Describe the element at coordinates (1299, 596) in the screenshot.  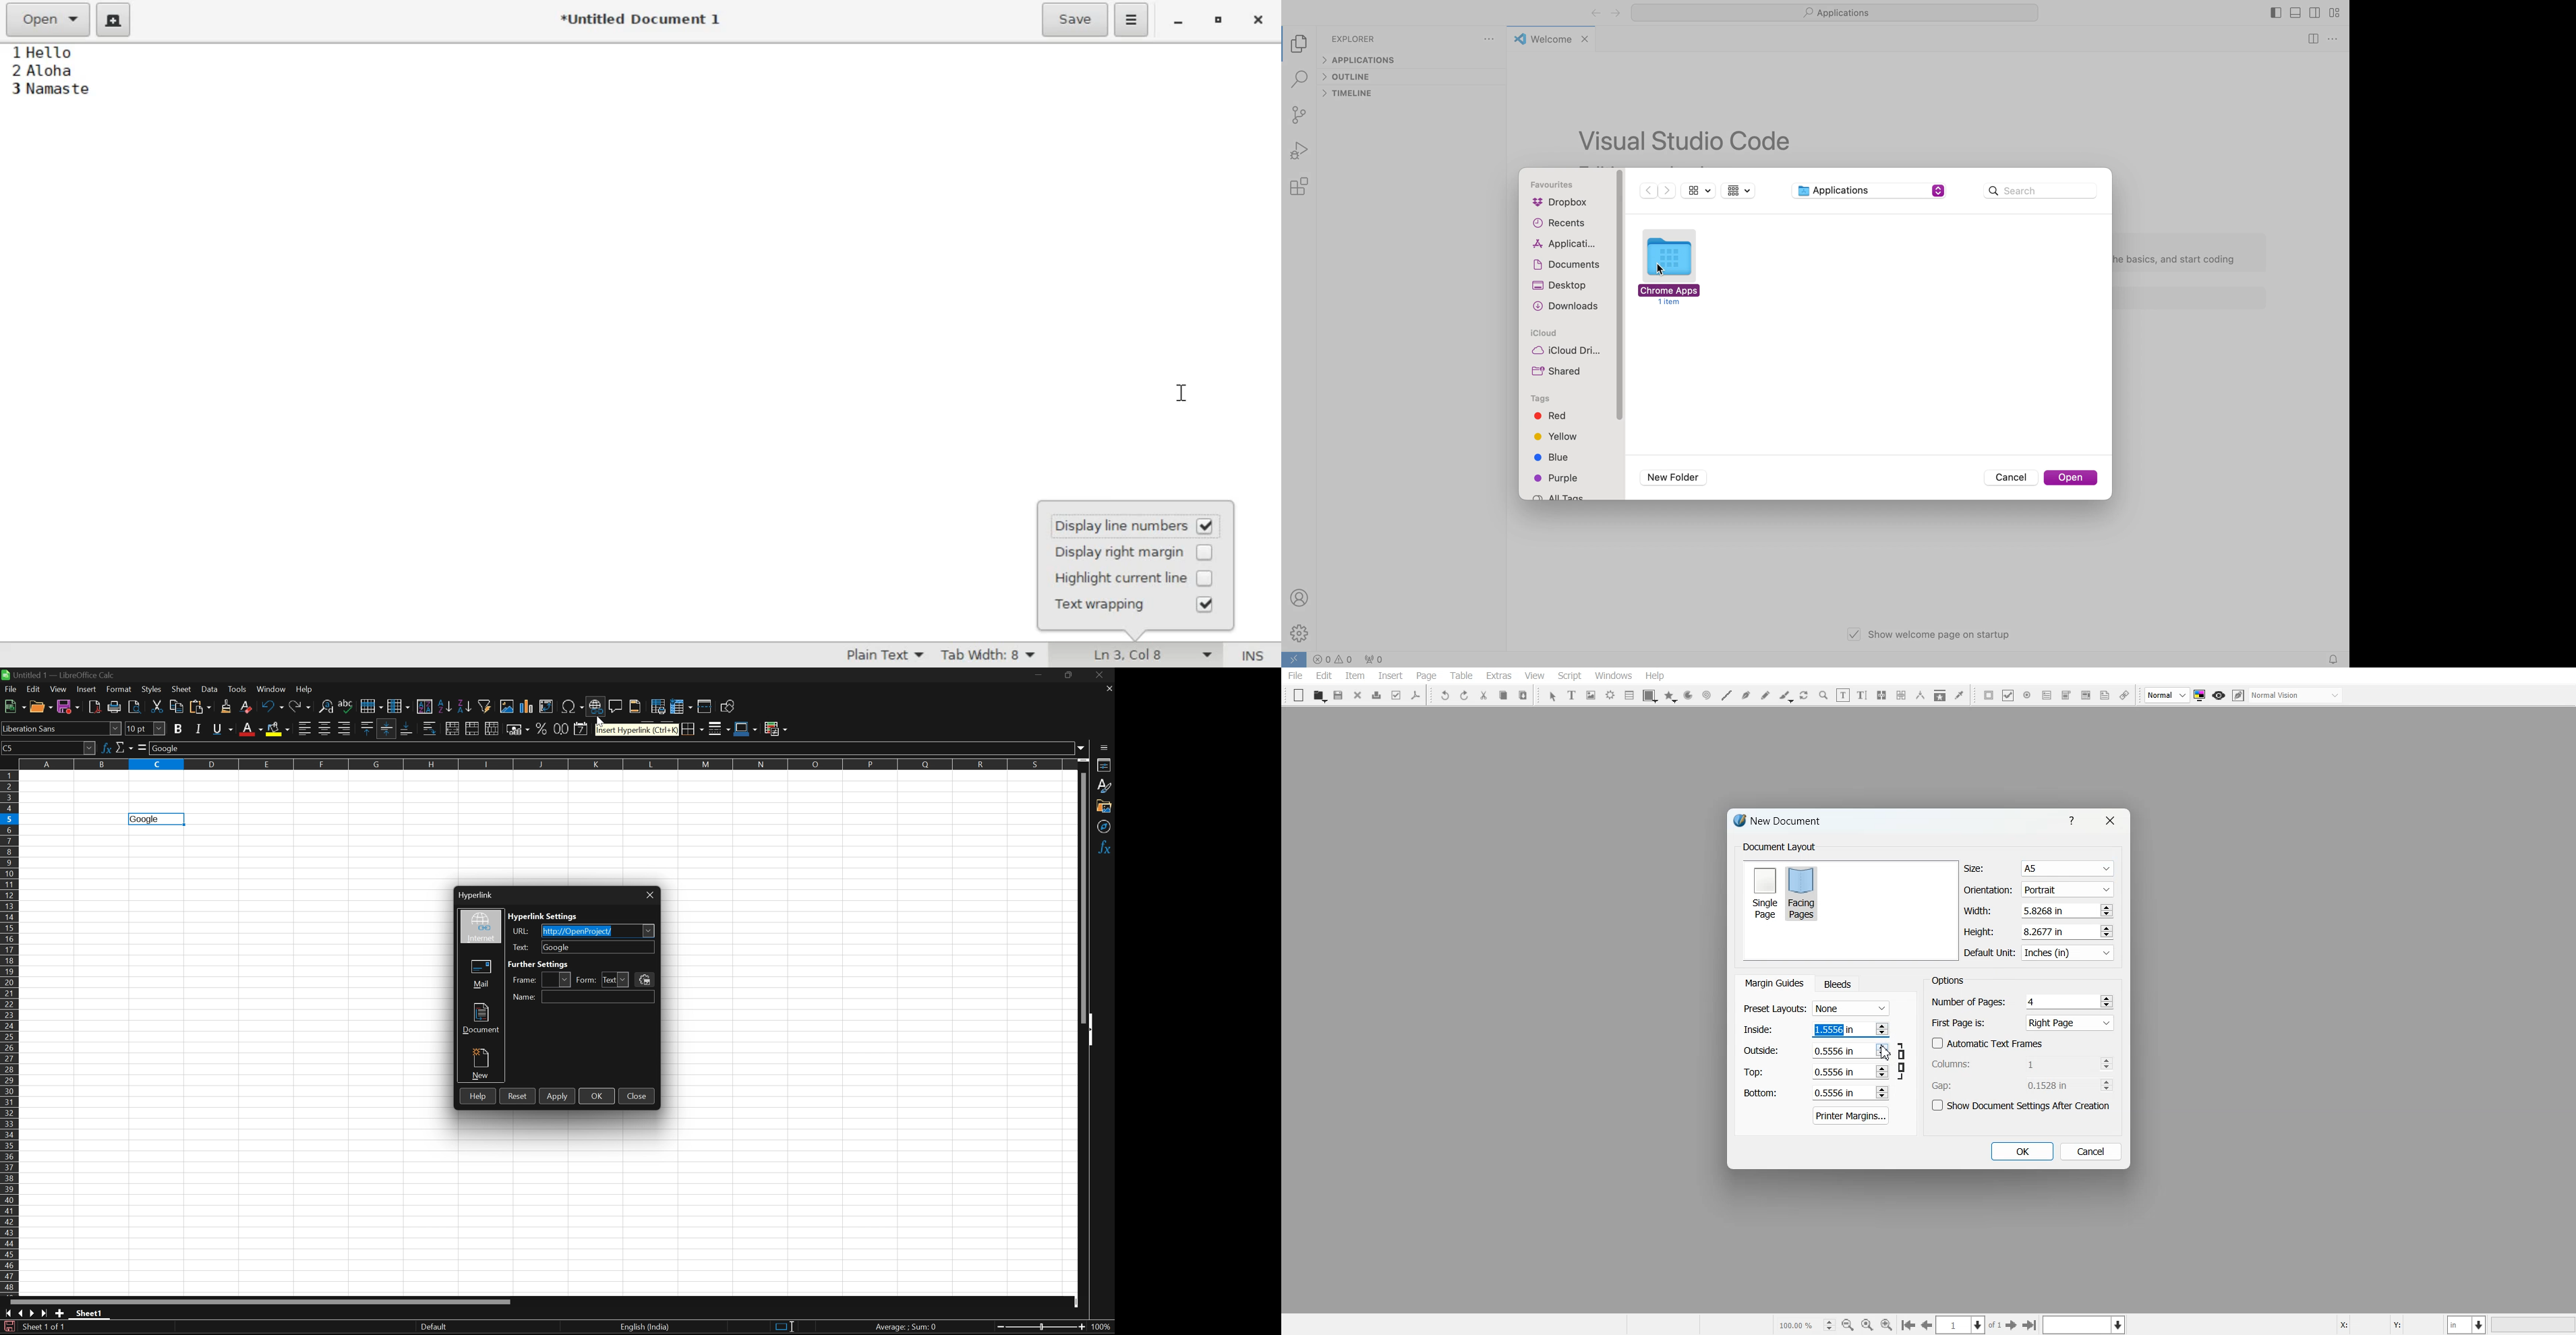
I see `profile` at that location.